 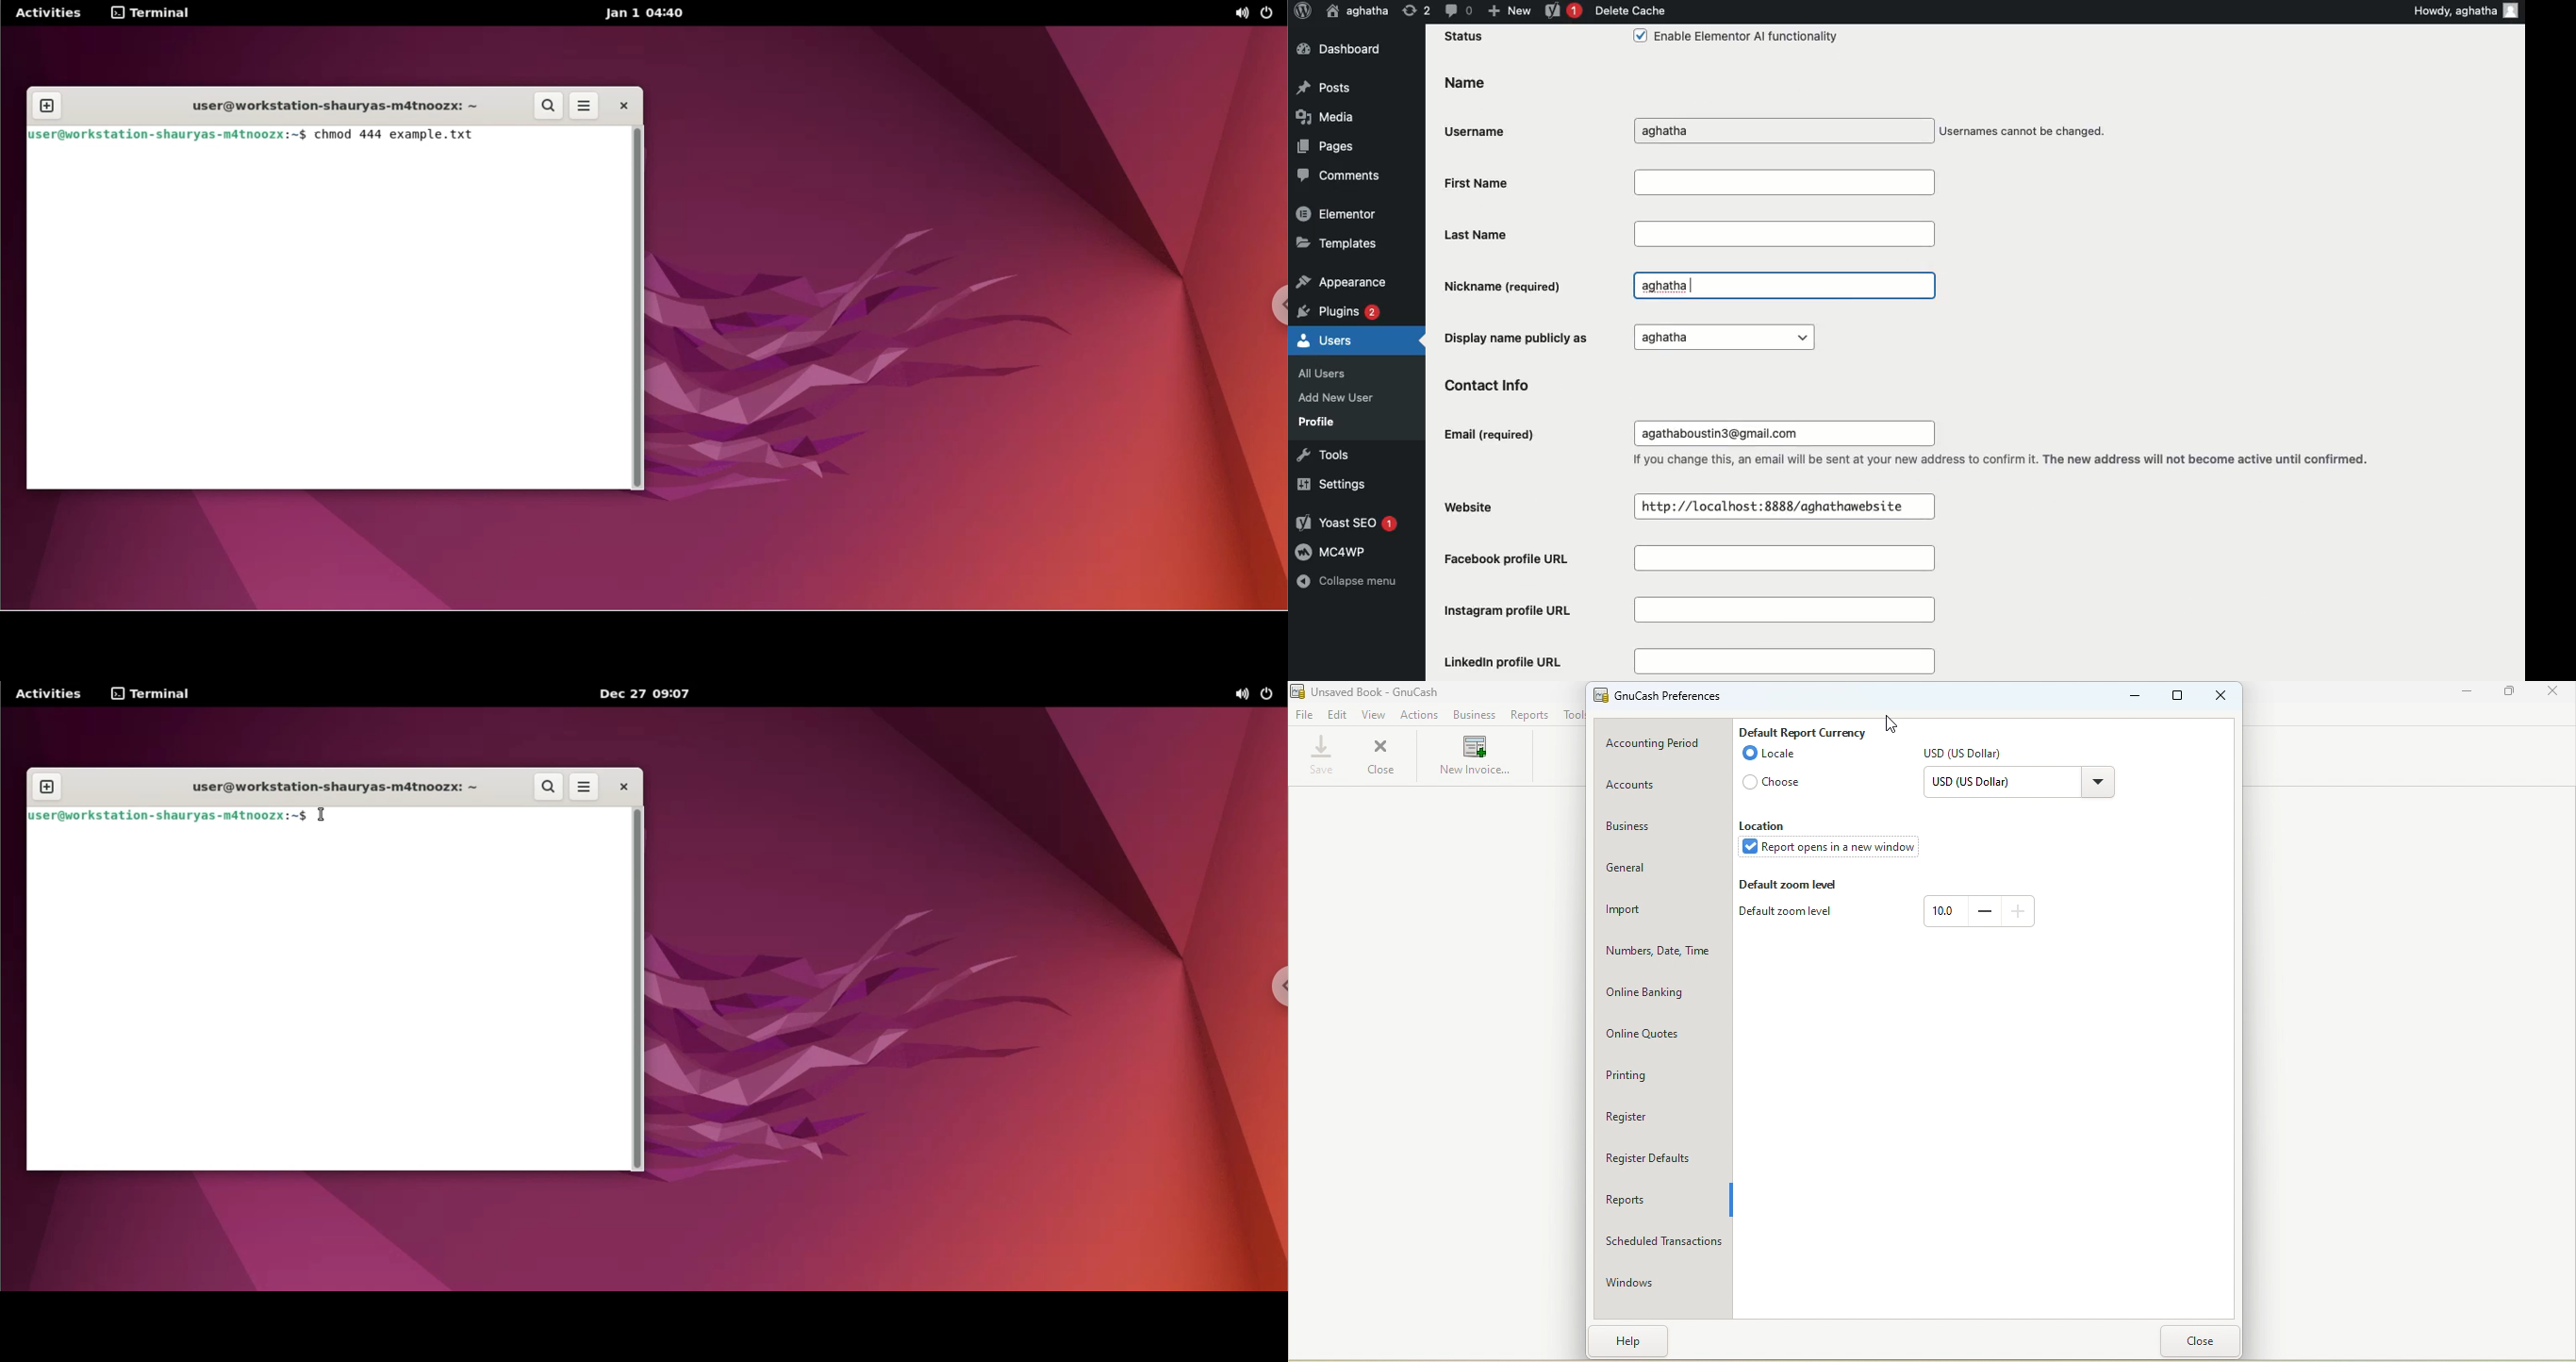 I want to click on Accounting period, so click(x=1666, y=744).